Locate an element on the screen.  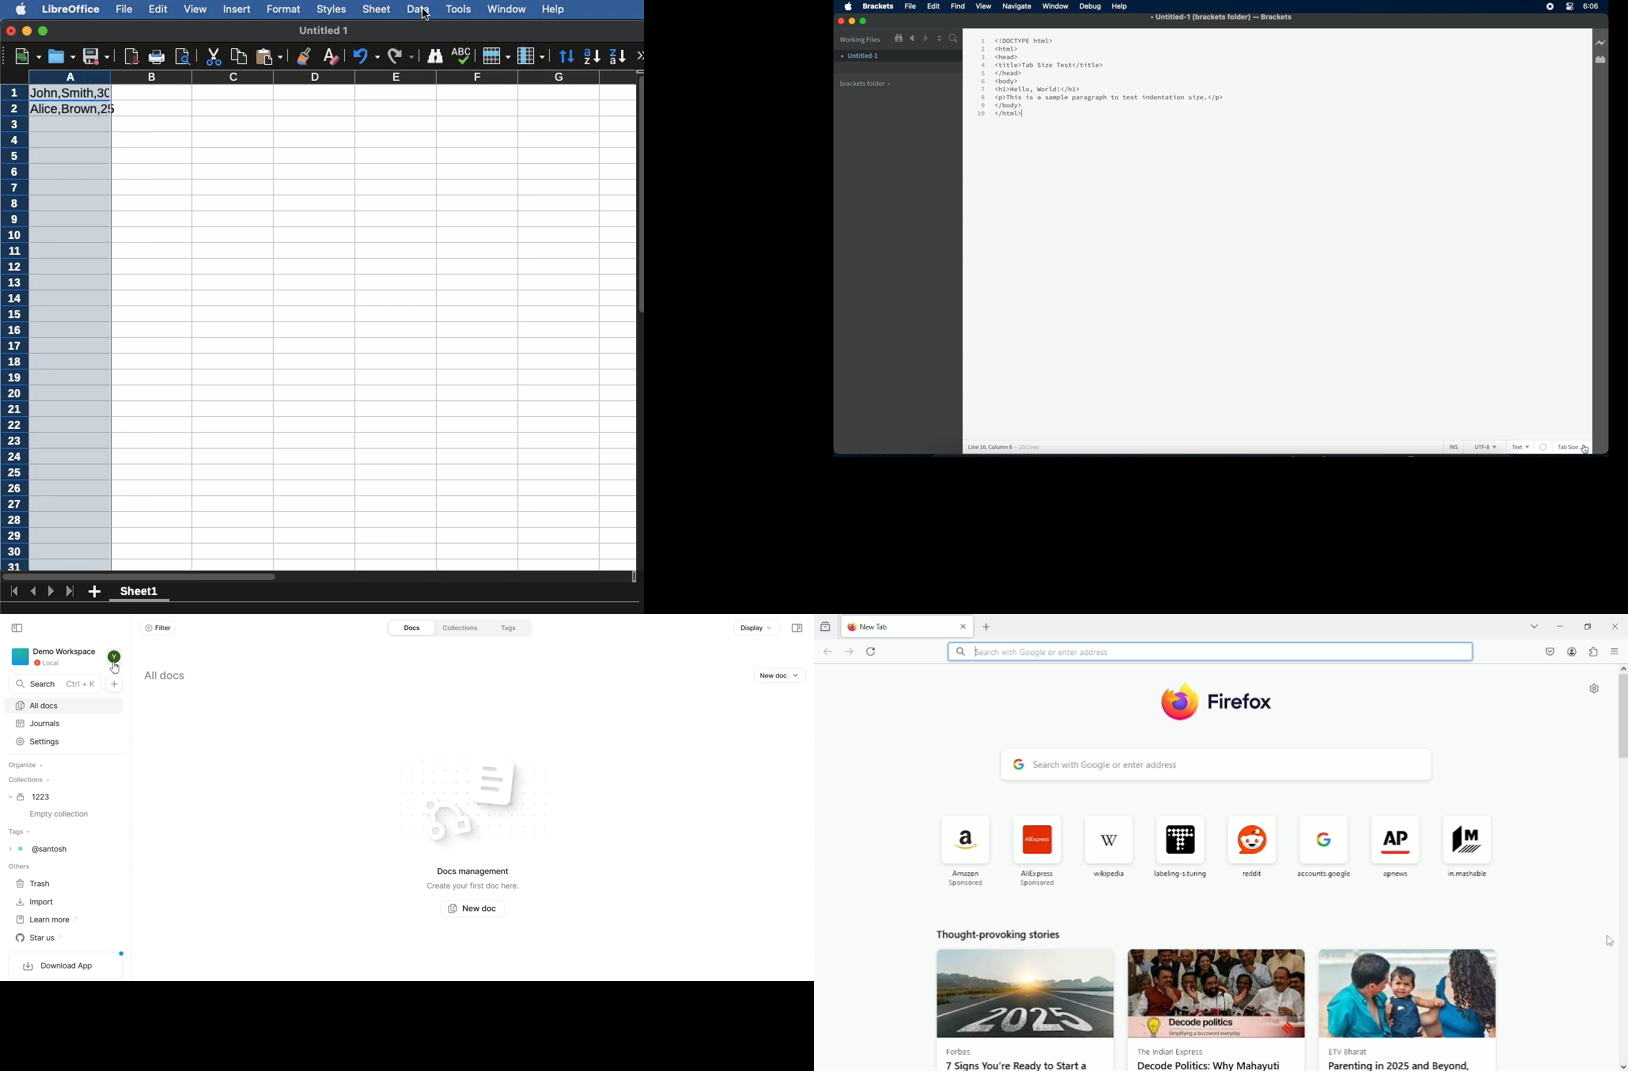
2 <html> is located at coordinates (999, 49).